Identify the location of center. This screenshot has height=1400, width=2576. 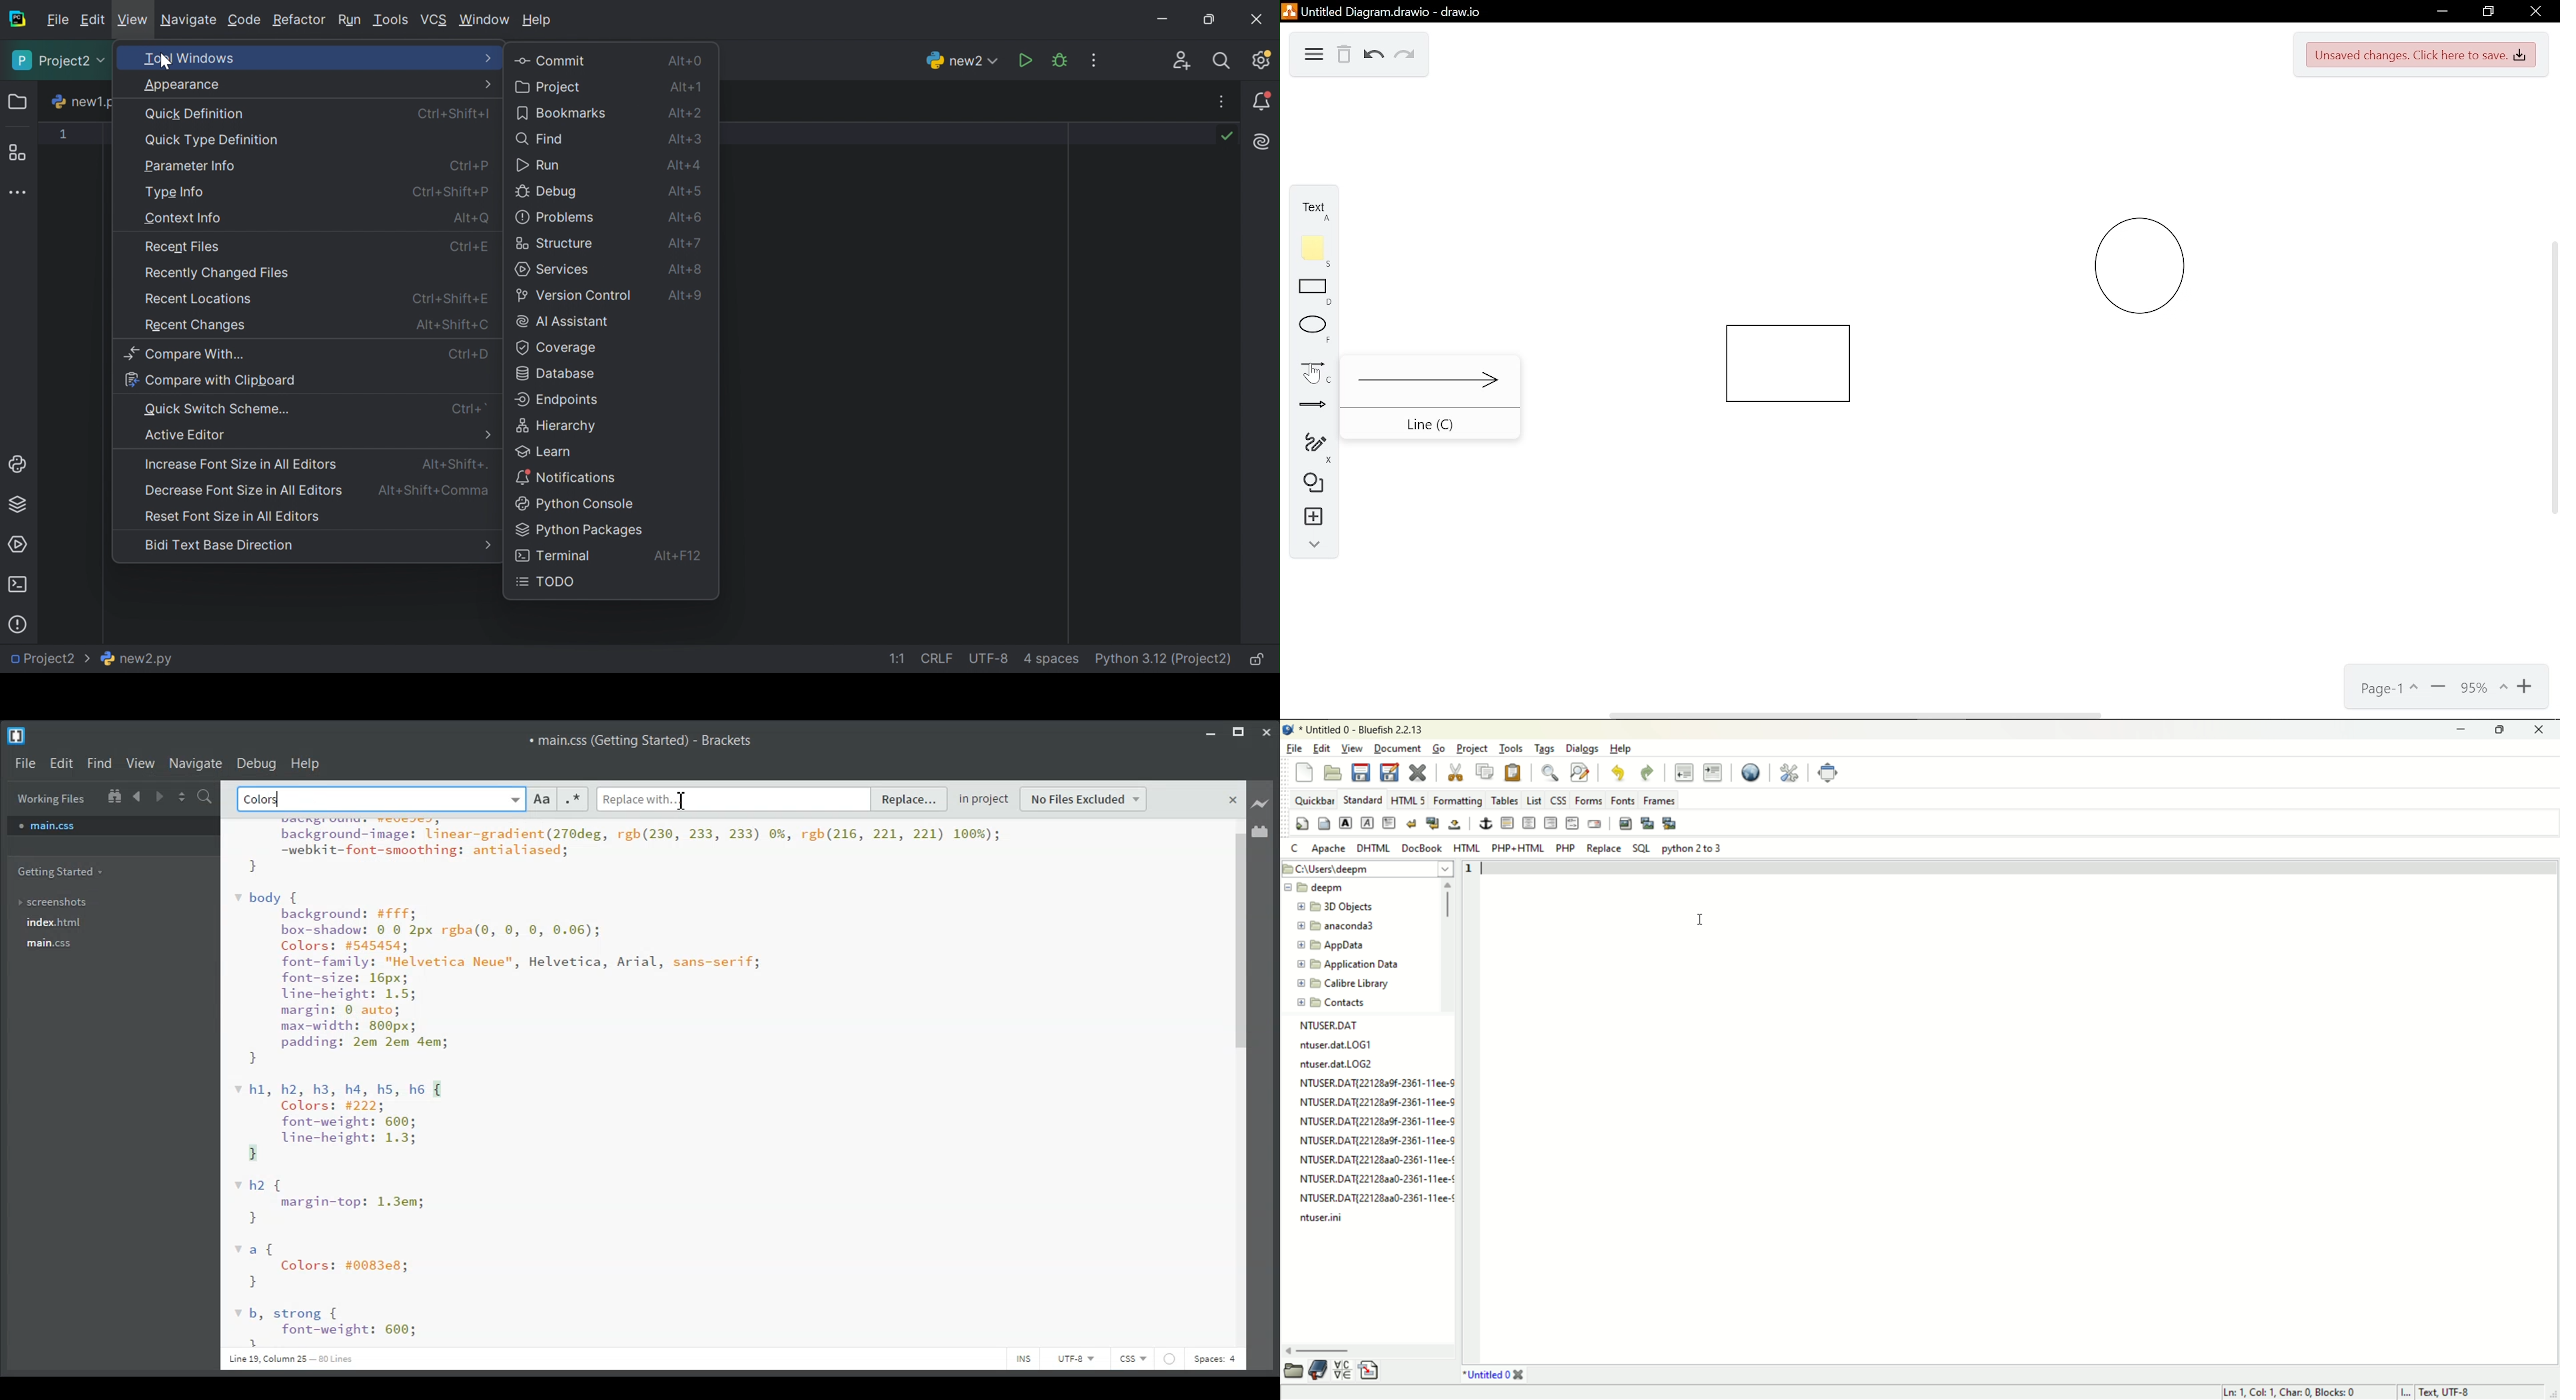
(1530, 823).